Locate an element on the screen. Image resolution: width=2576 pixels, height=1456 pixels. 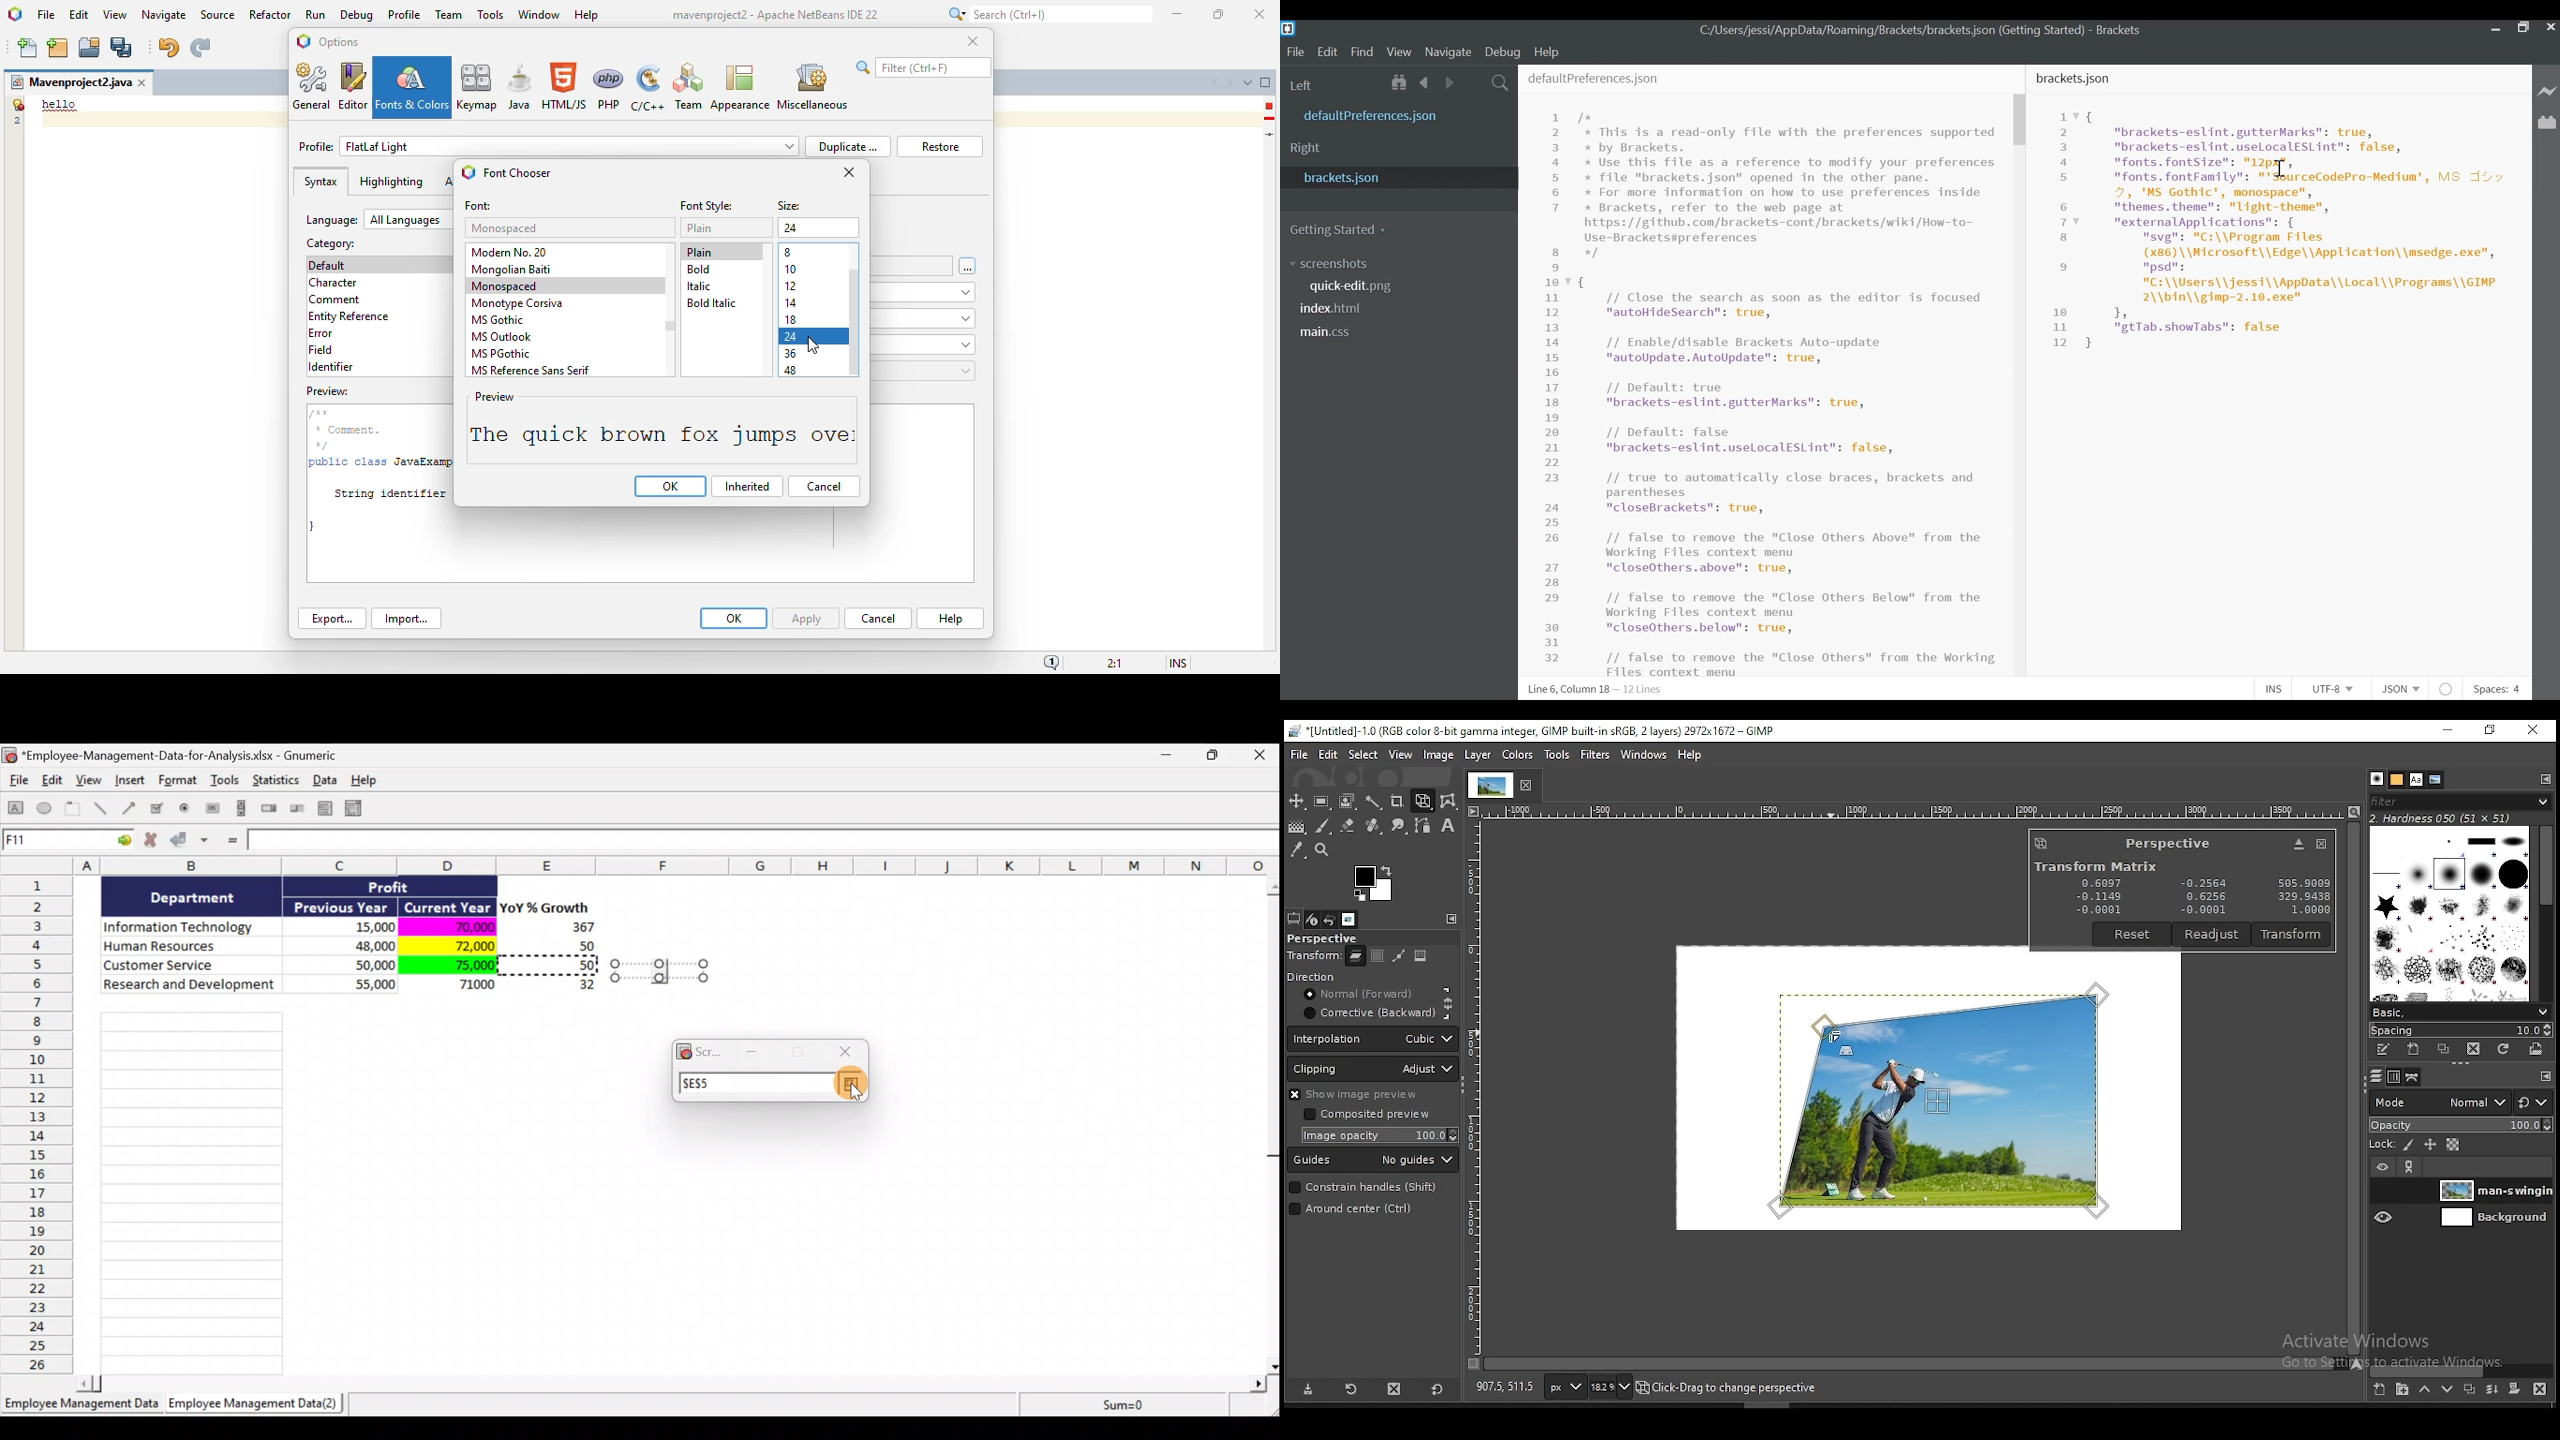
create a new brush is located at coordinates (2412, 1050).